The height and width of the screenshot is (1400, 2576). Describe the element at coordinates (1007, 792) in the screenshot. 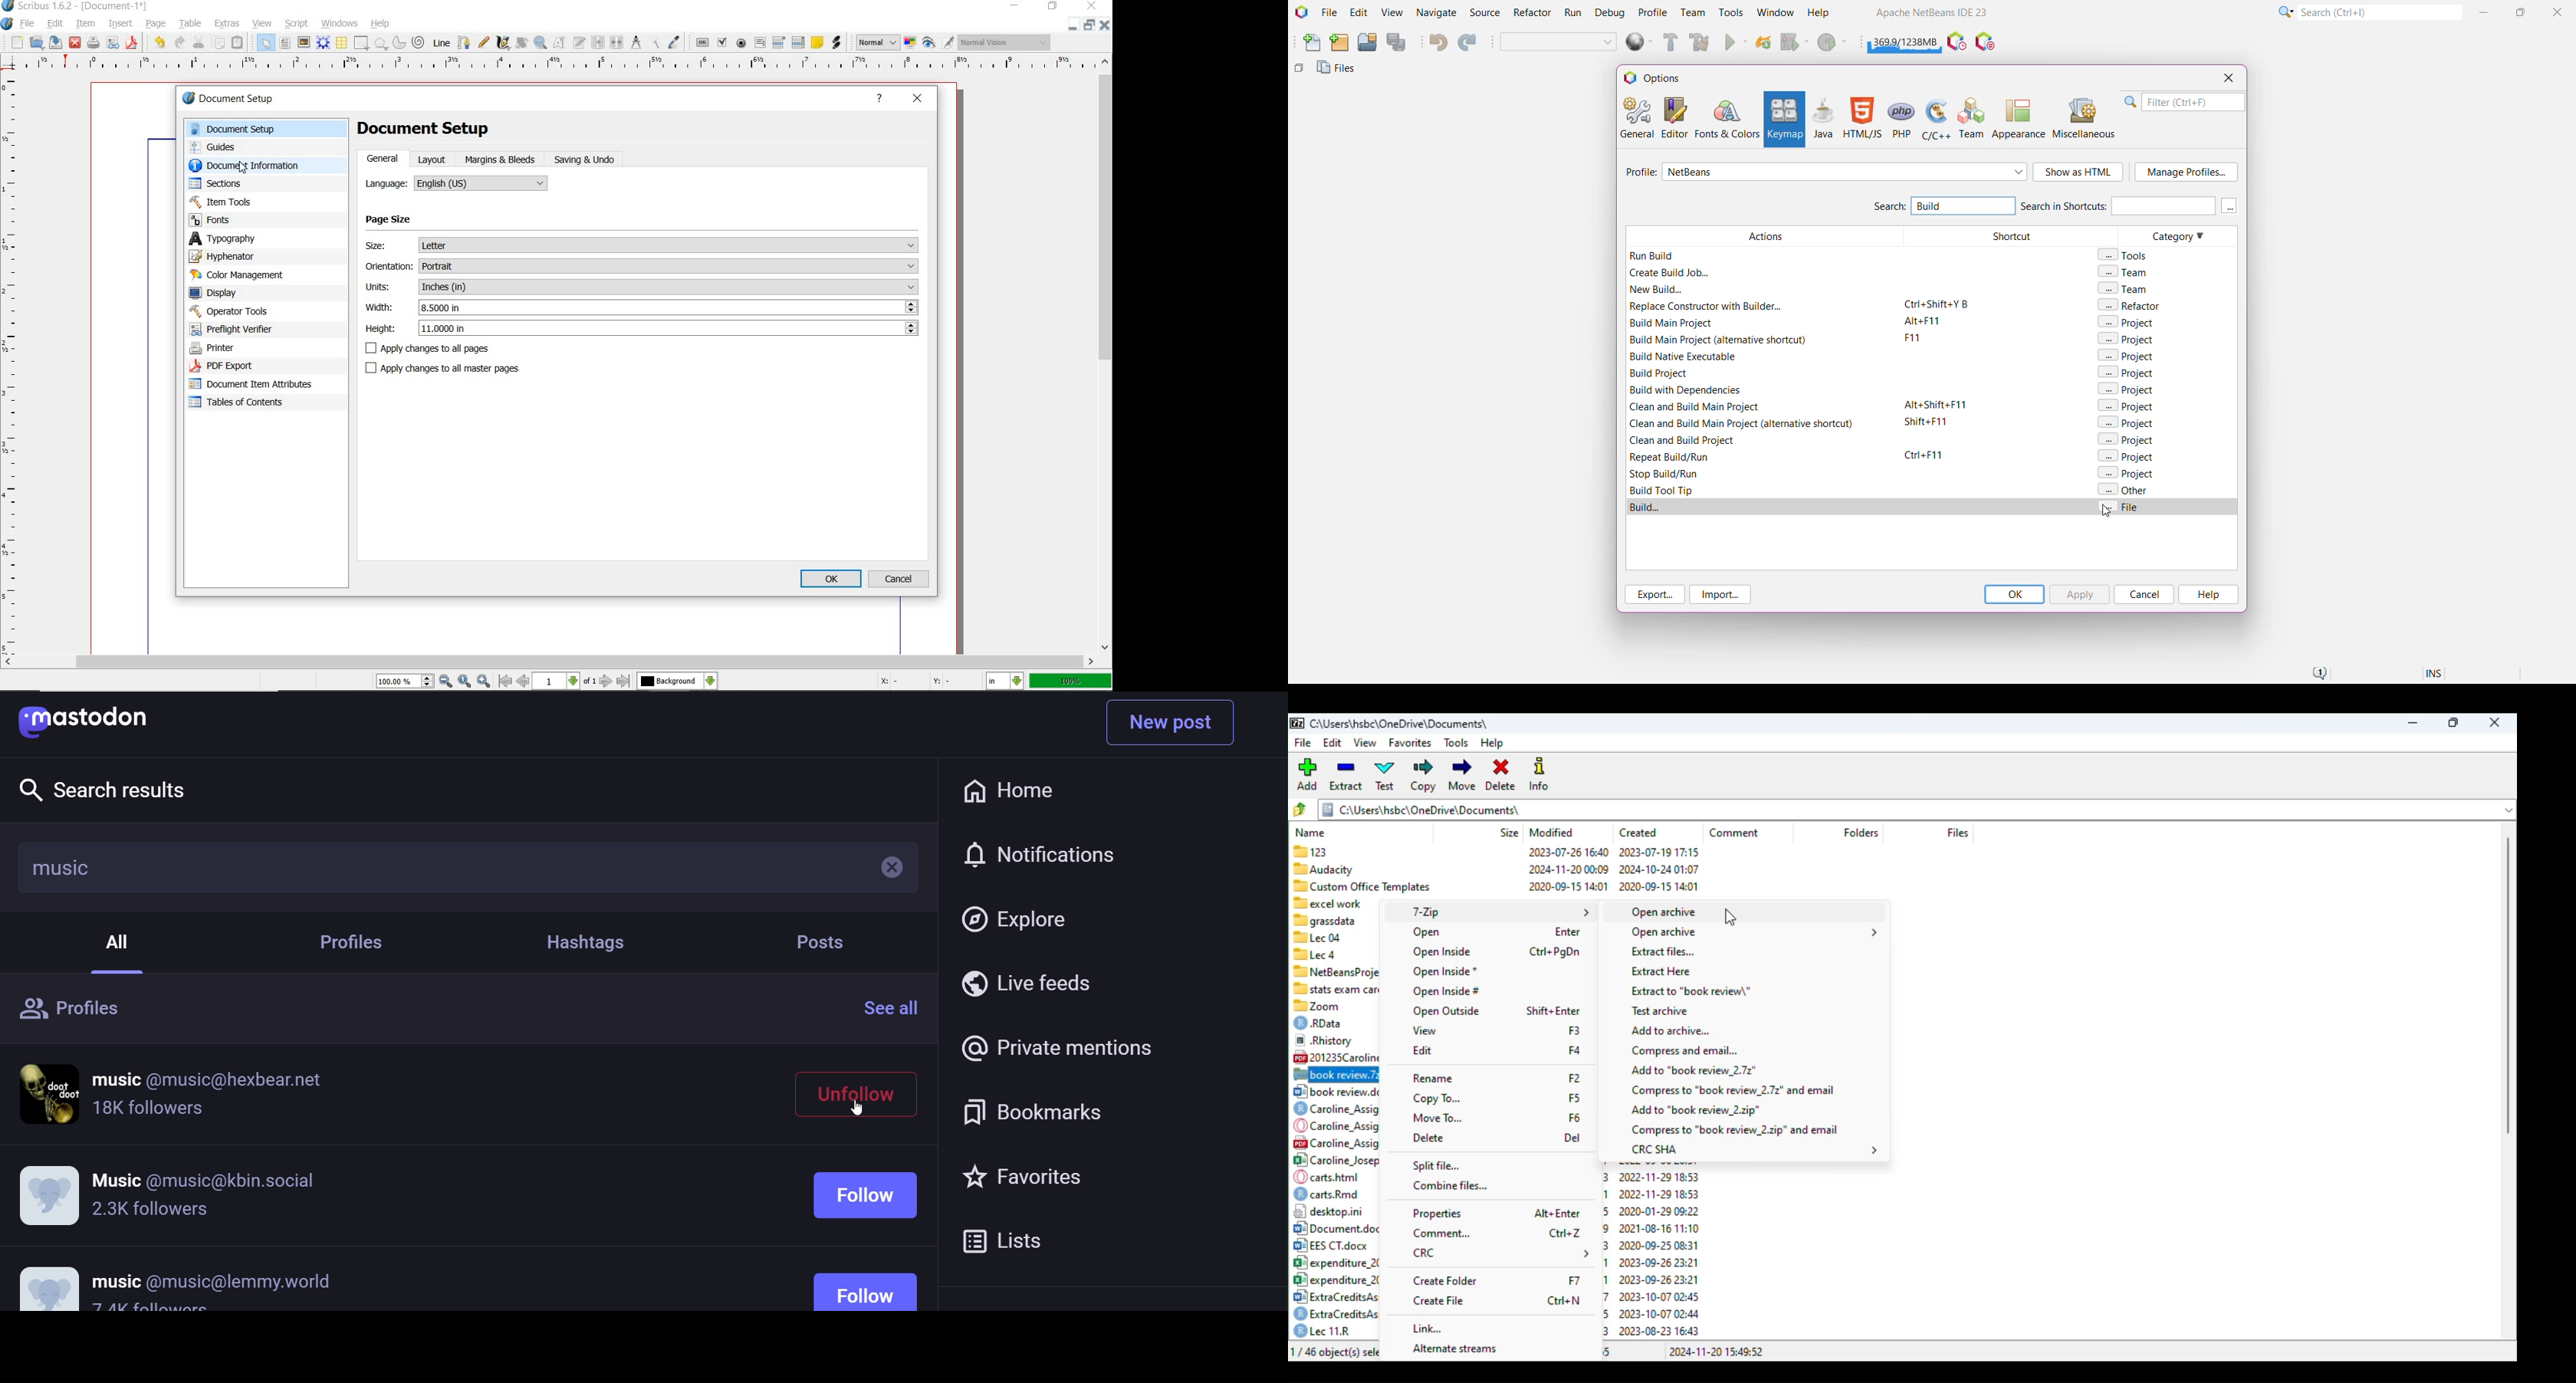

I see `home` at that location.